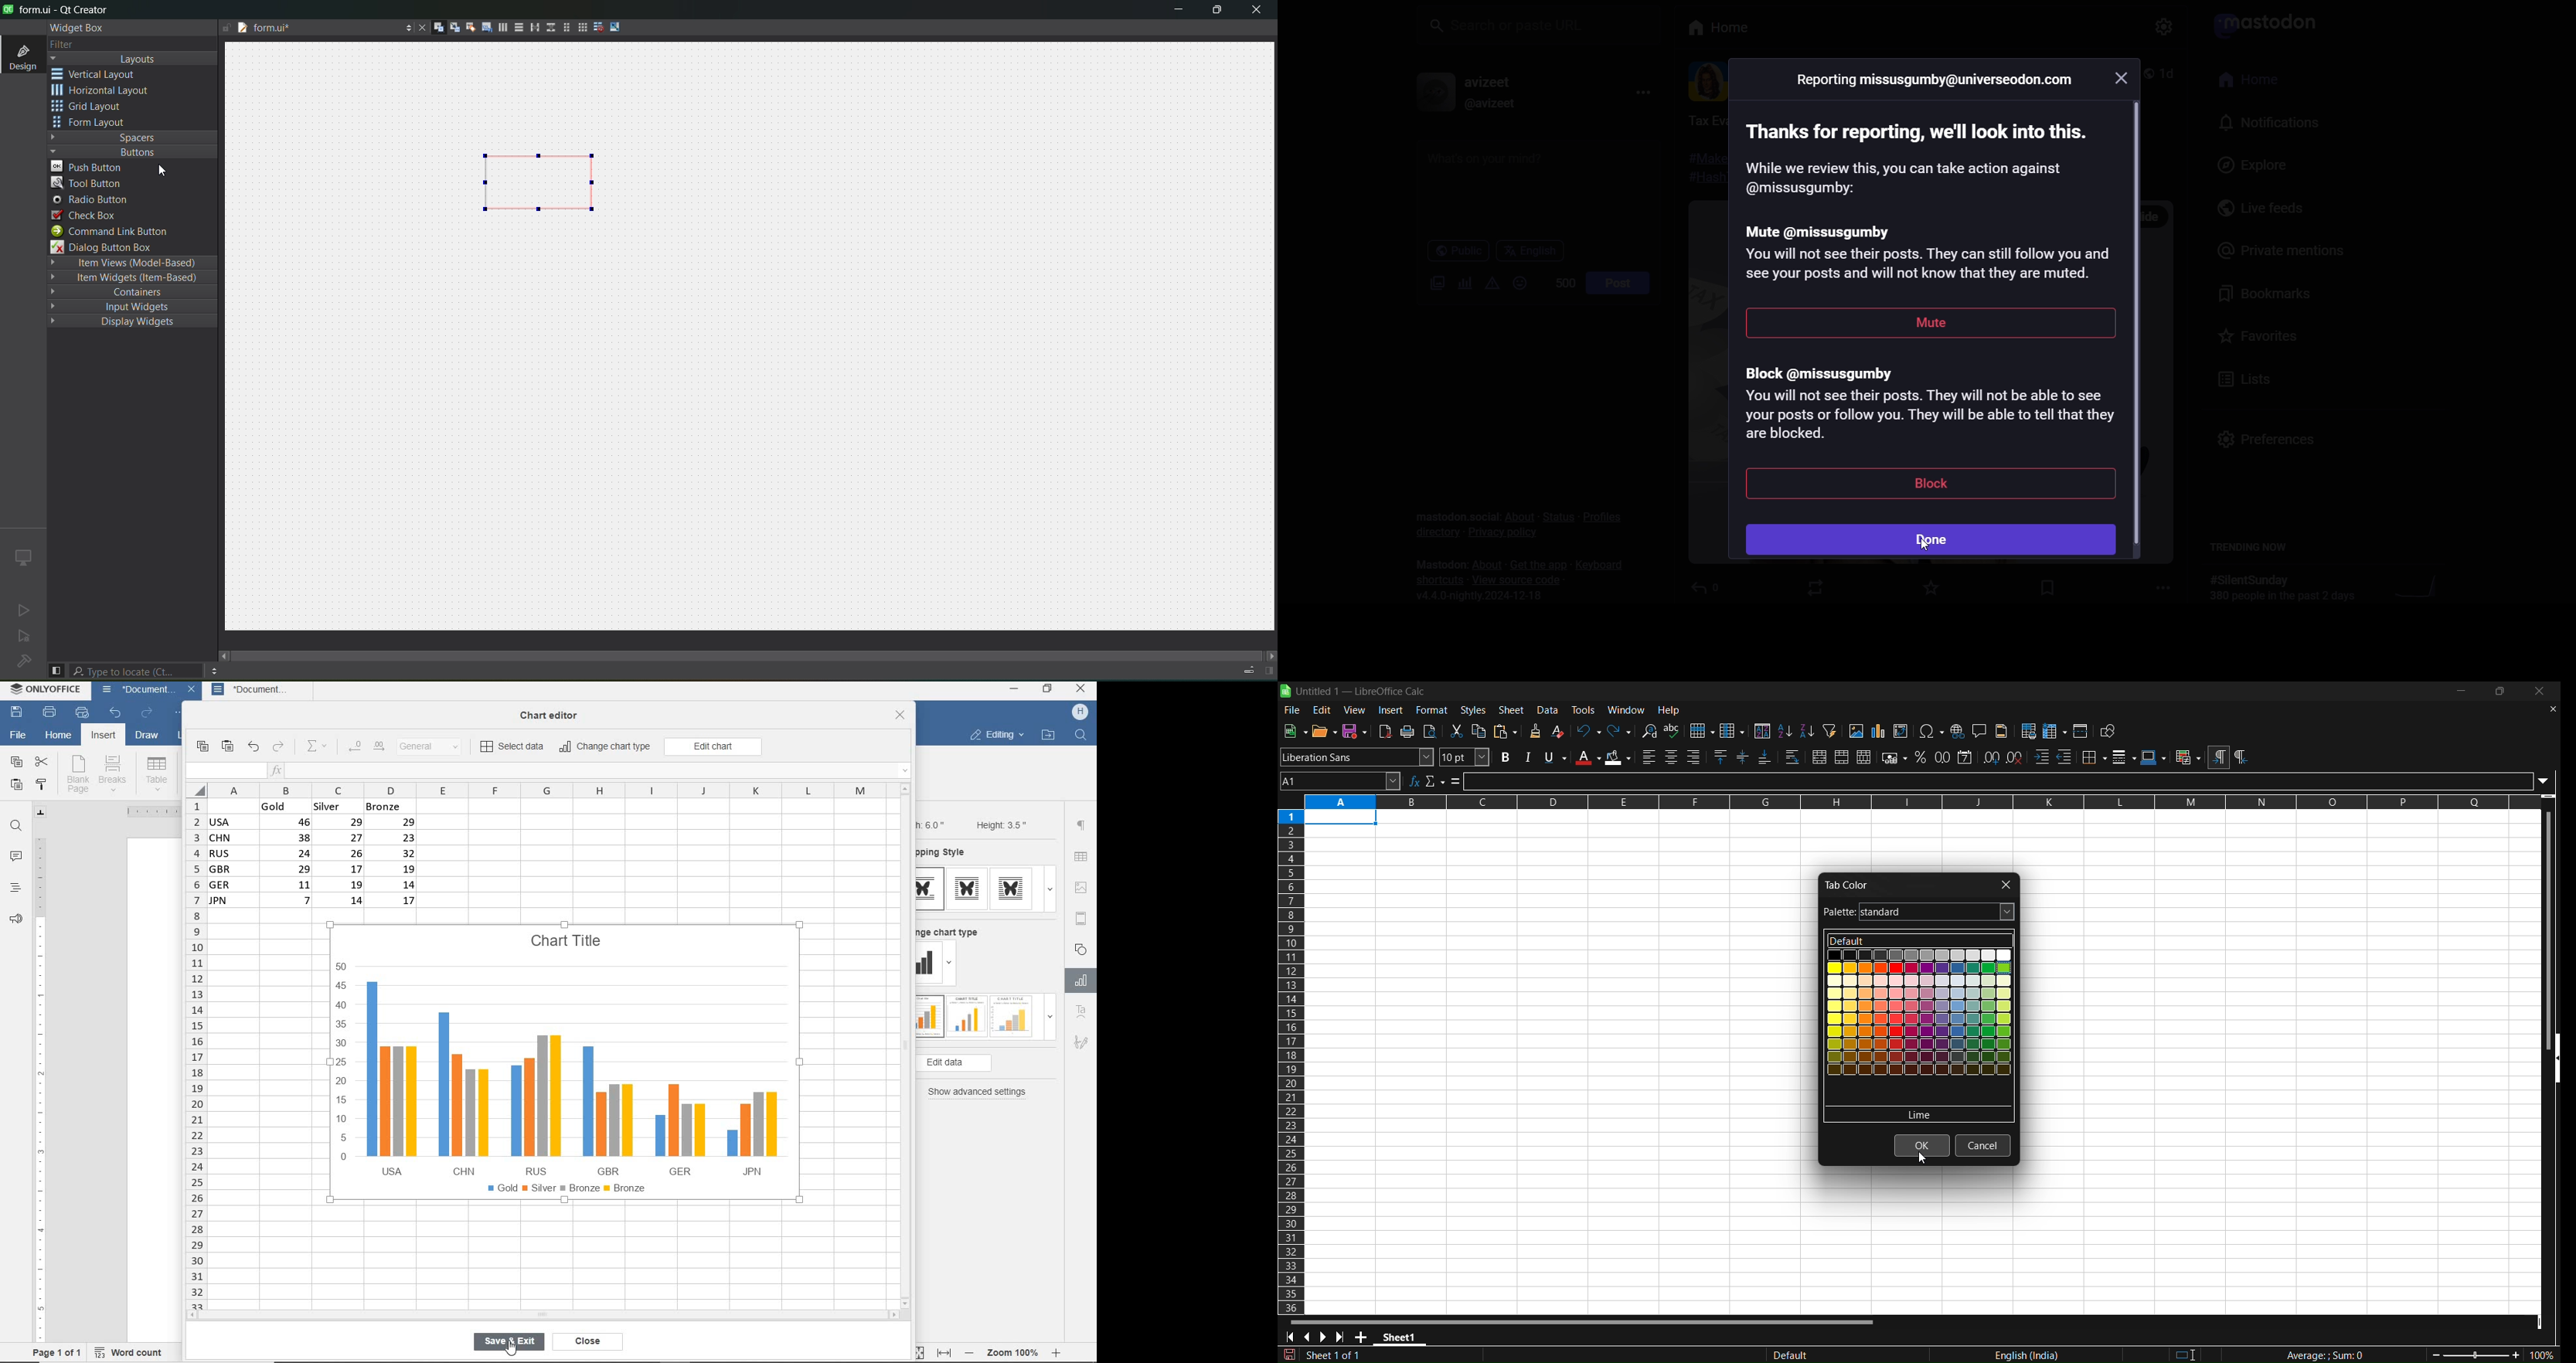 Image resolution: width=2576 pixels, height=1372 pixels. What do you see at coordinates (1503, 758) in the screenshot?
I see `bold` at bounding box center [1503, 758].